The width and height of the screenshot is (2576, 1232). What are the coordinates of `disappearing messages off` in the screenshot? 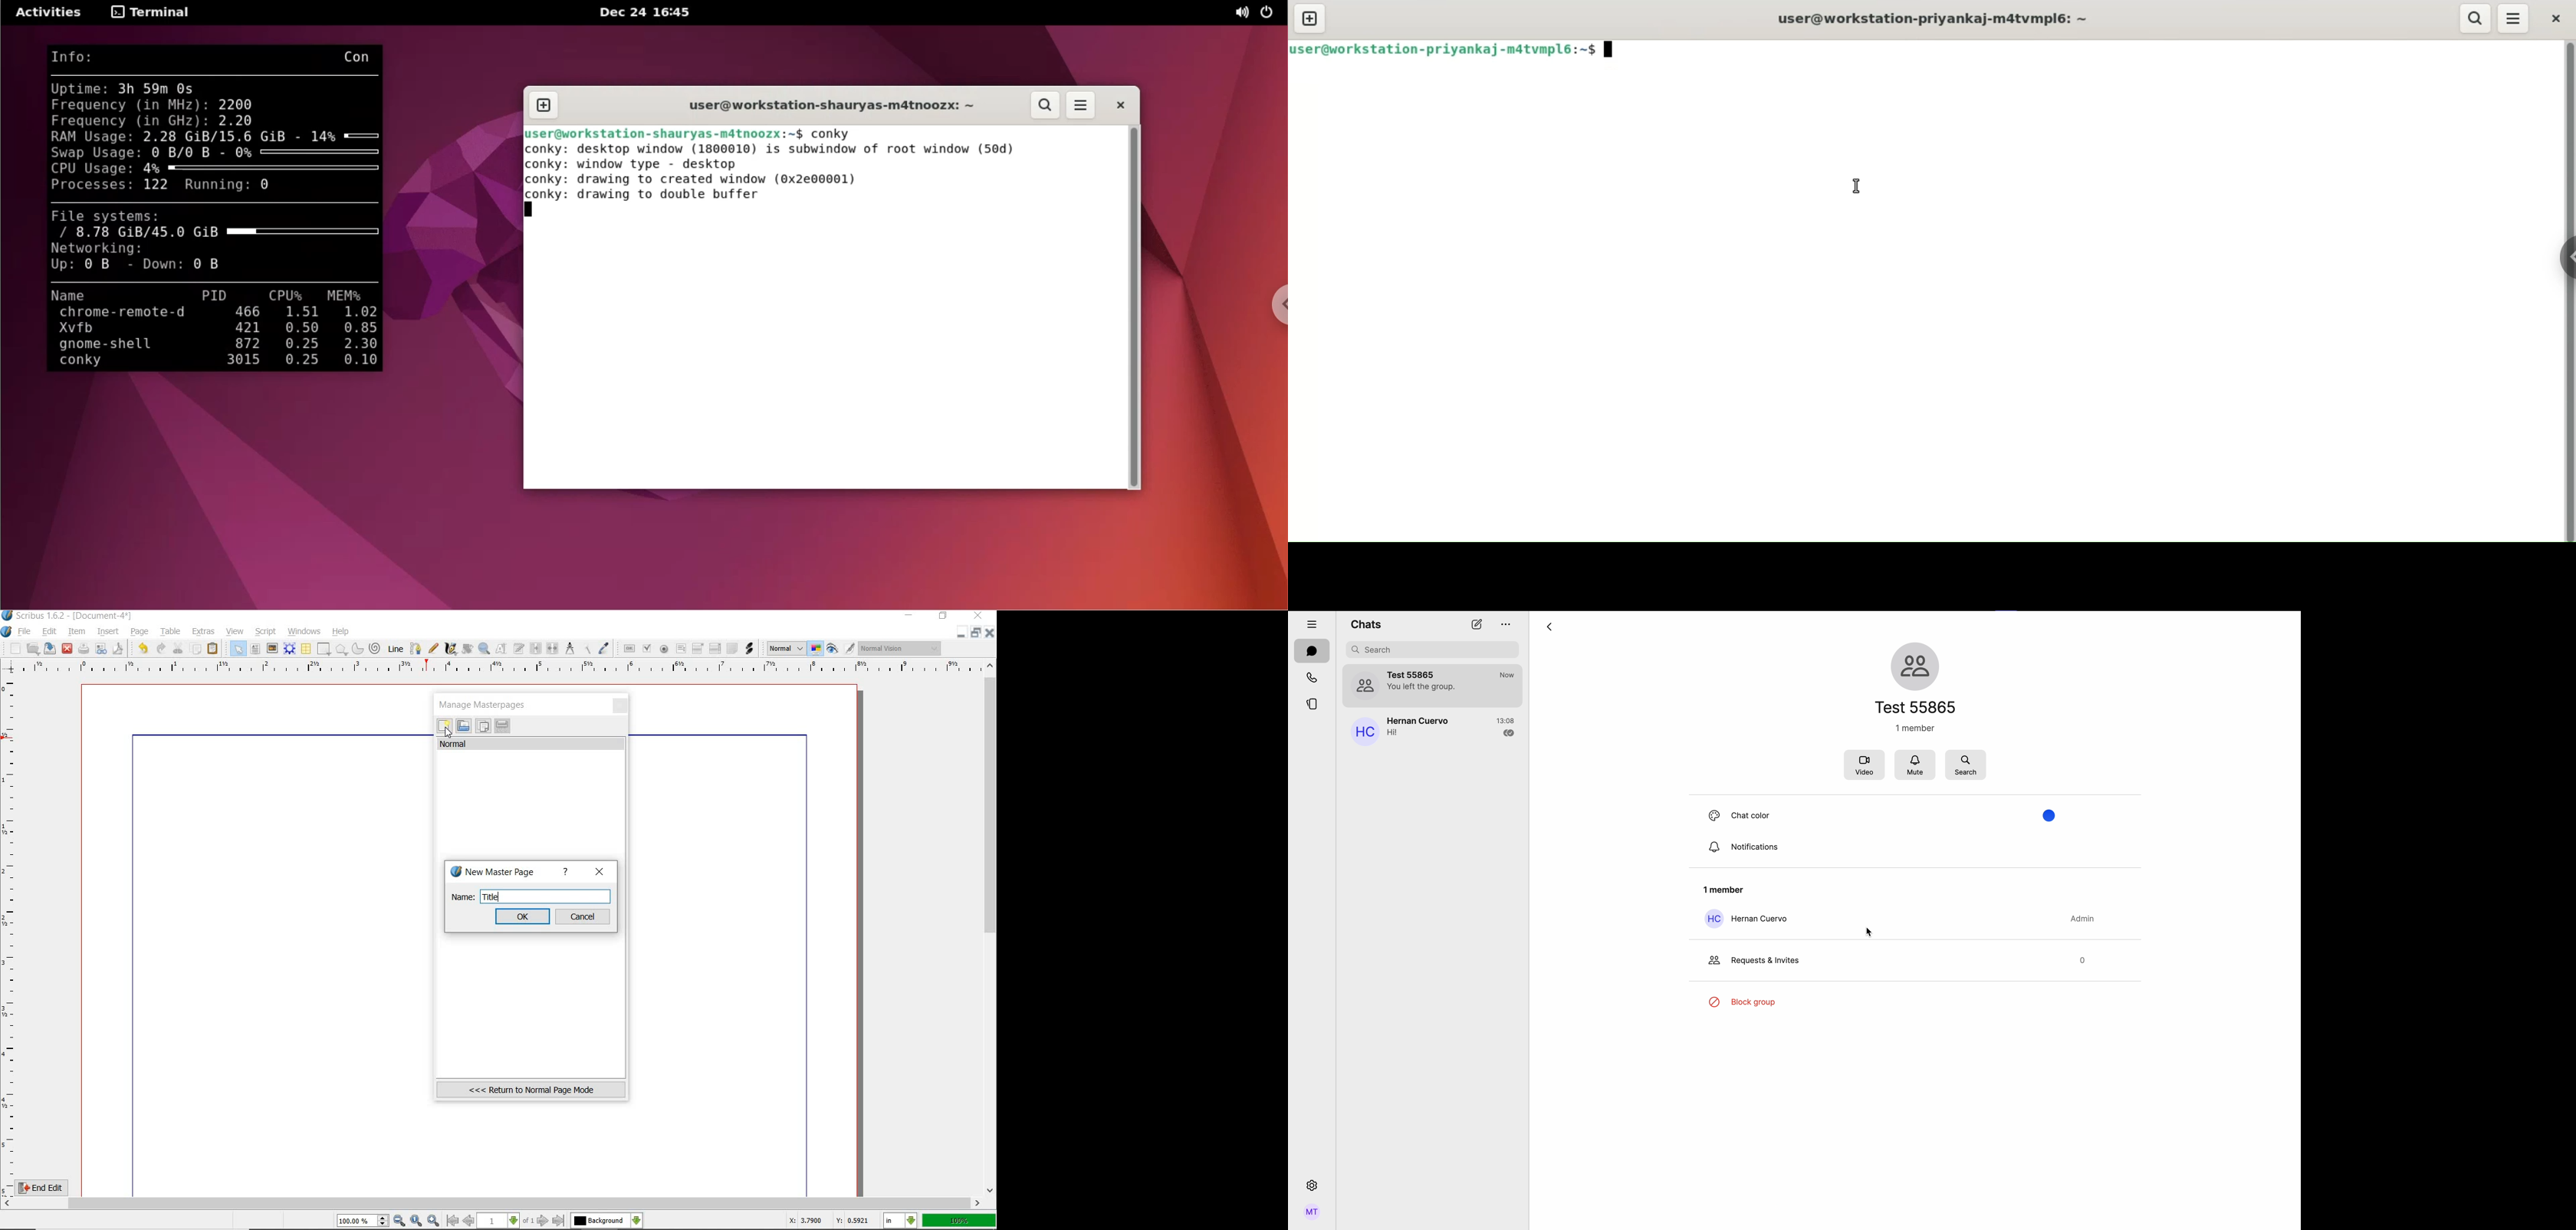 It's located at (1862, 815).